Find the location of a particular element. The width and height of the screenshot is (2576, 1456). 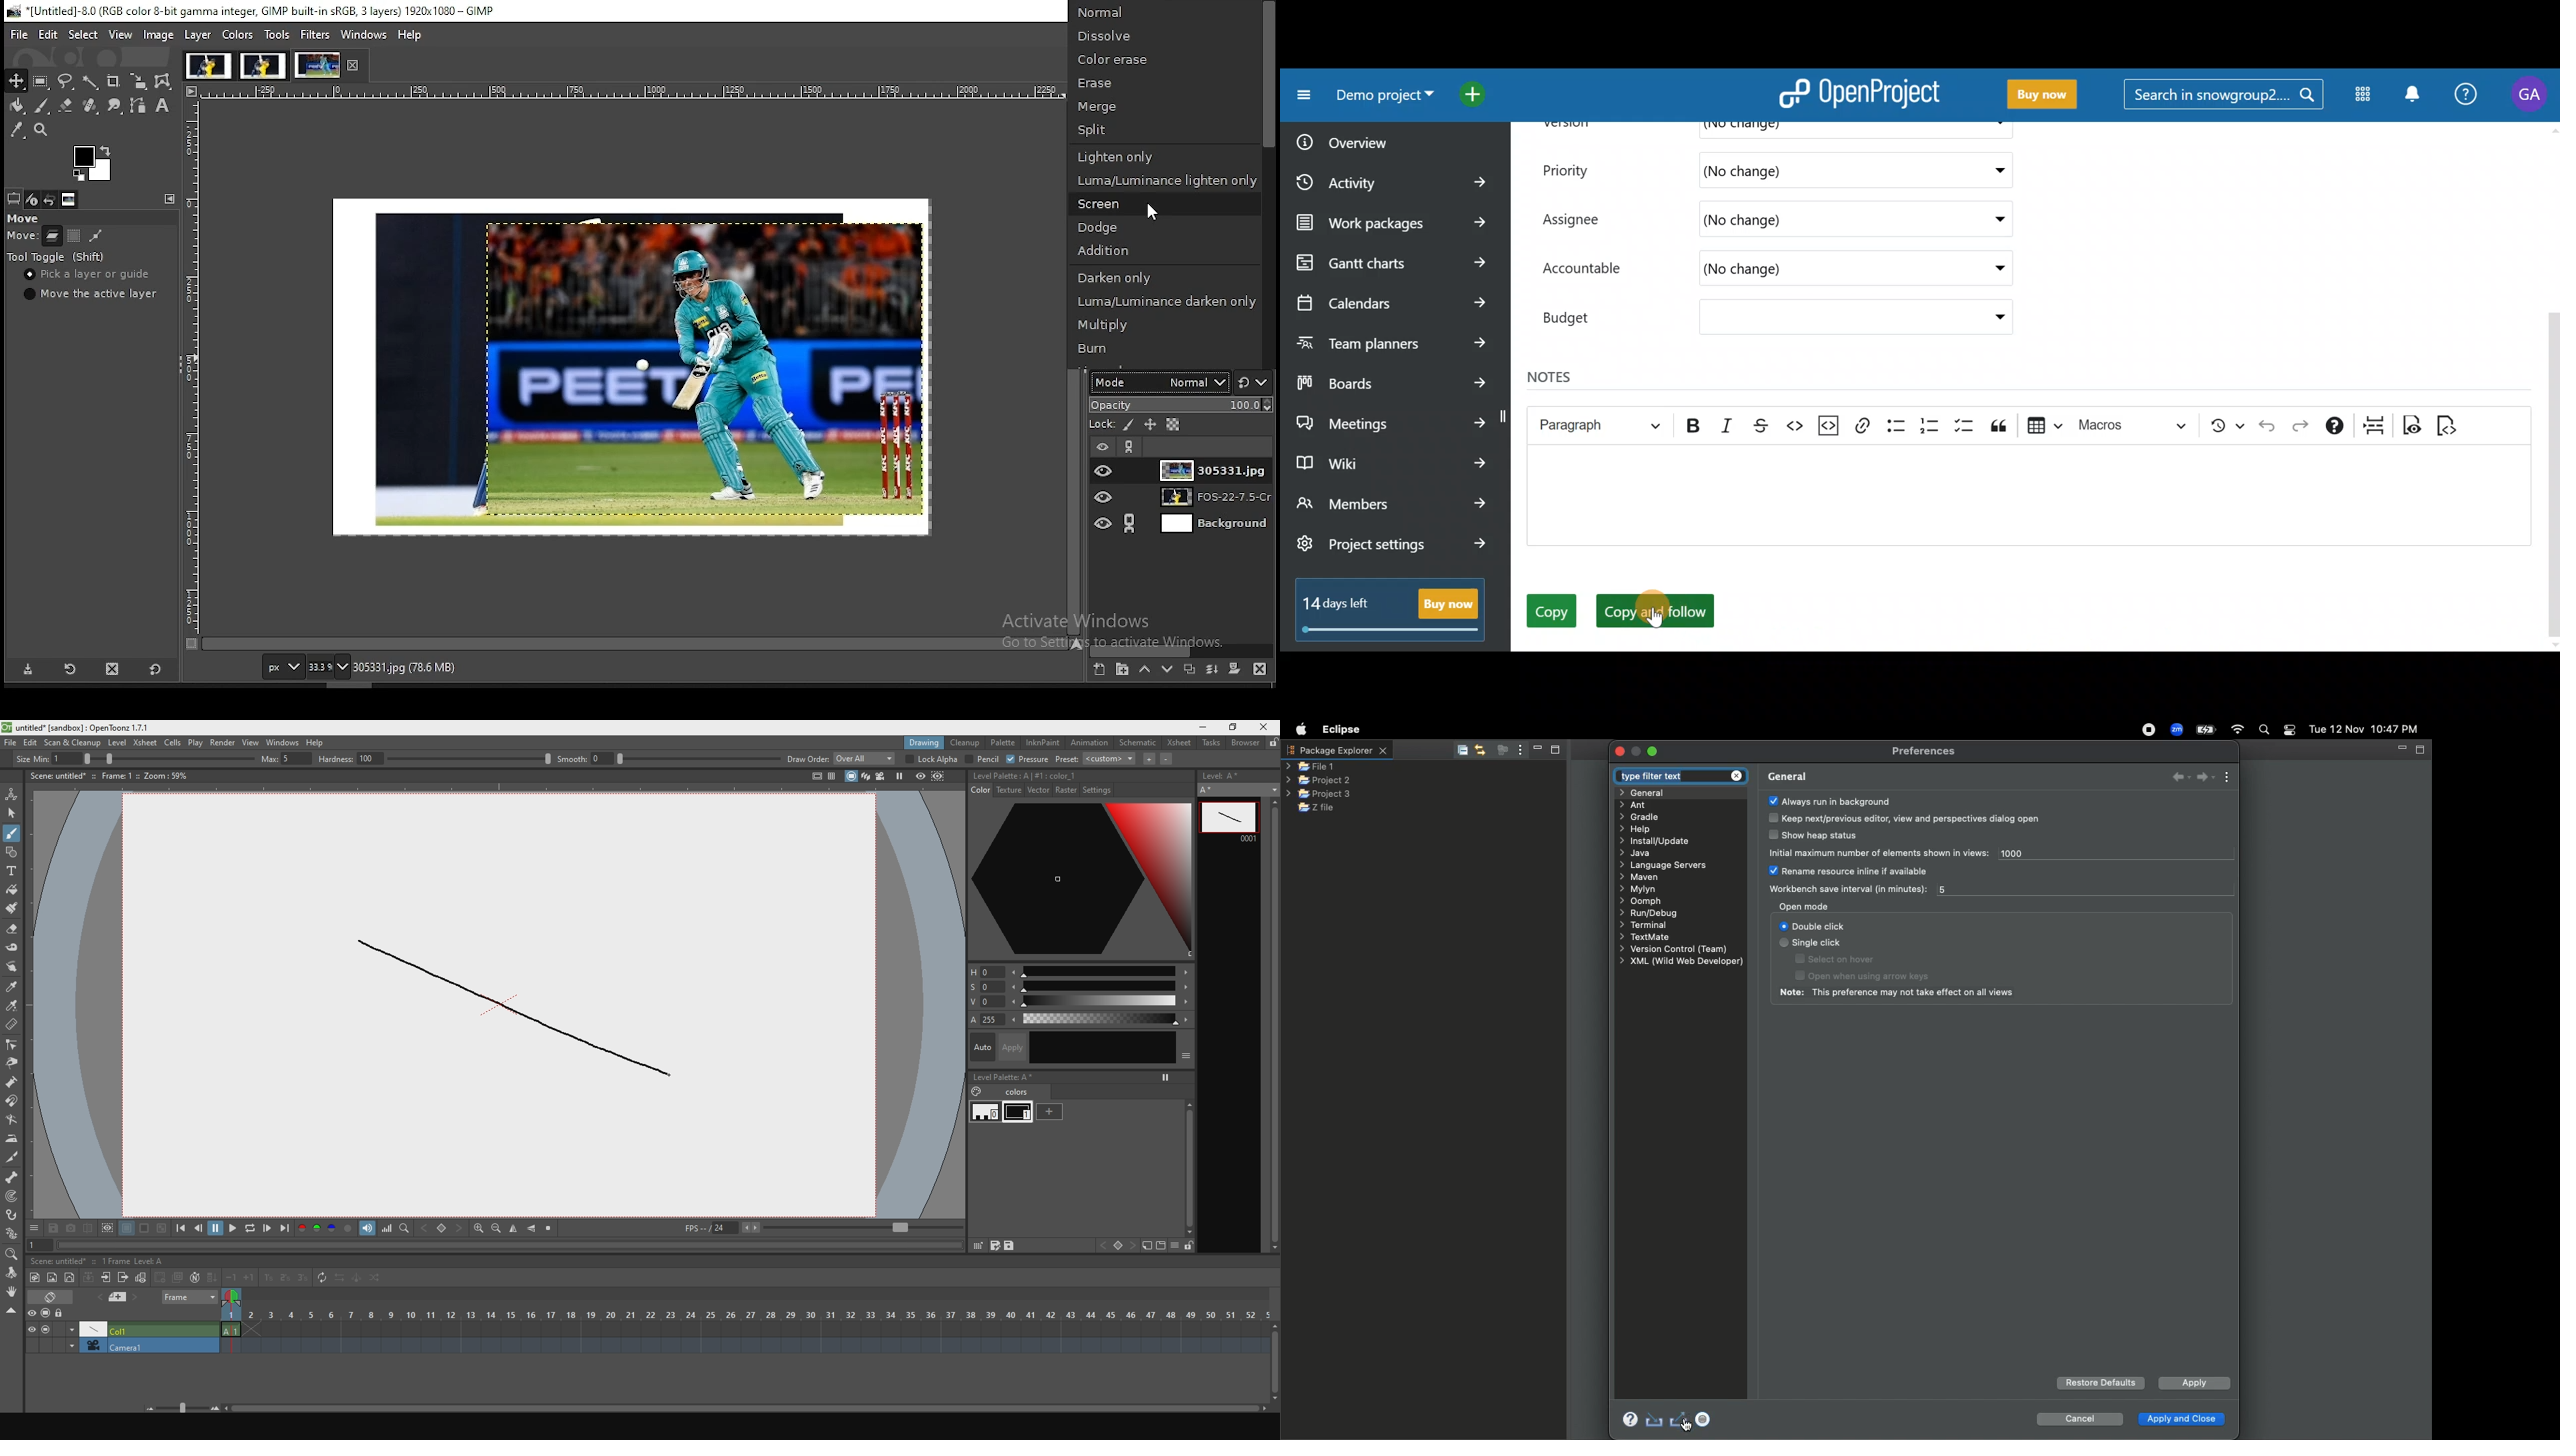

visibility is located at coordinates (1103, 446).